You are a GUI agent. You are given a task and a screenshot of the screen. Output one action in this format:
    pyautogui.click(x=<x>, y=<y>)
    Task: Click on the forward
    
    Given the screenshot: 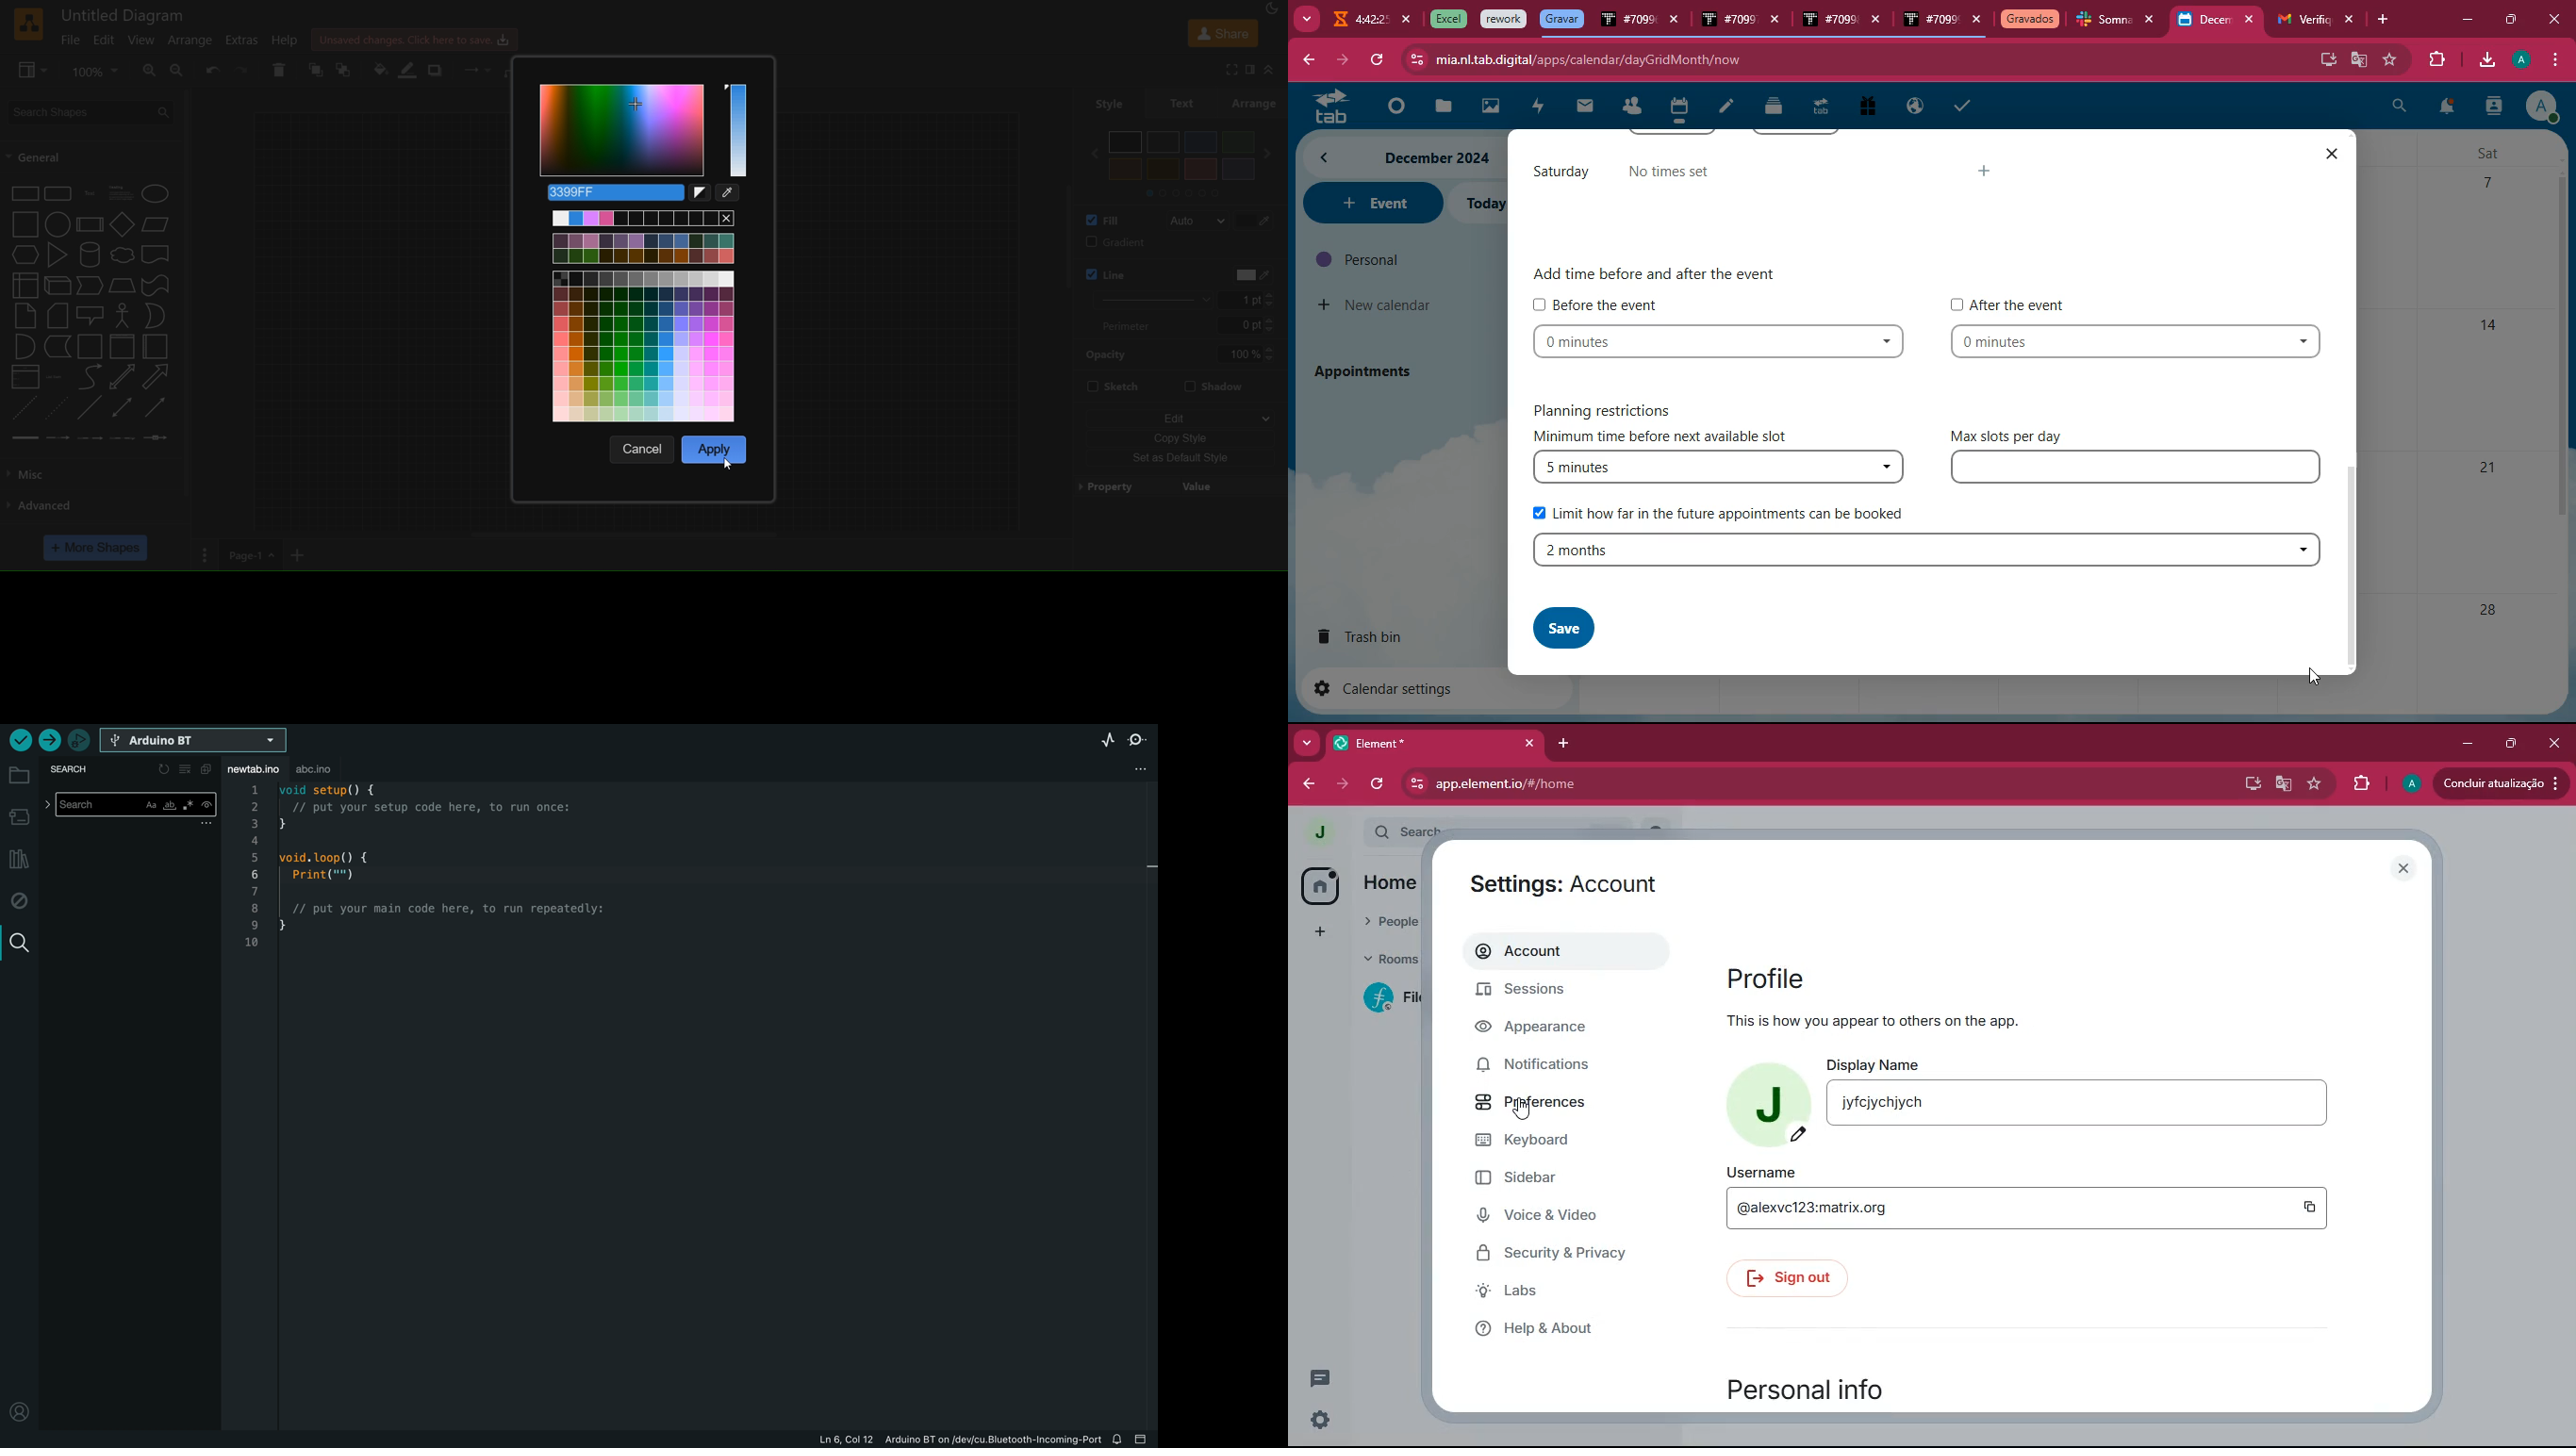 What is the action you would take?
    pyautogui.click(x=1340, y=60)
    